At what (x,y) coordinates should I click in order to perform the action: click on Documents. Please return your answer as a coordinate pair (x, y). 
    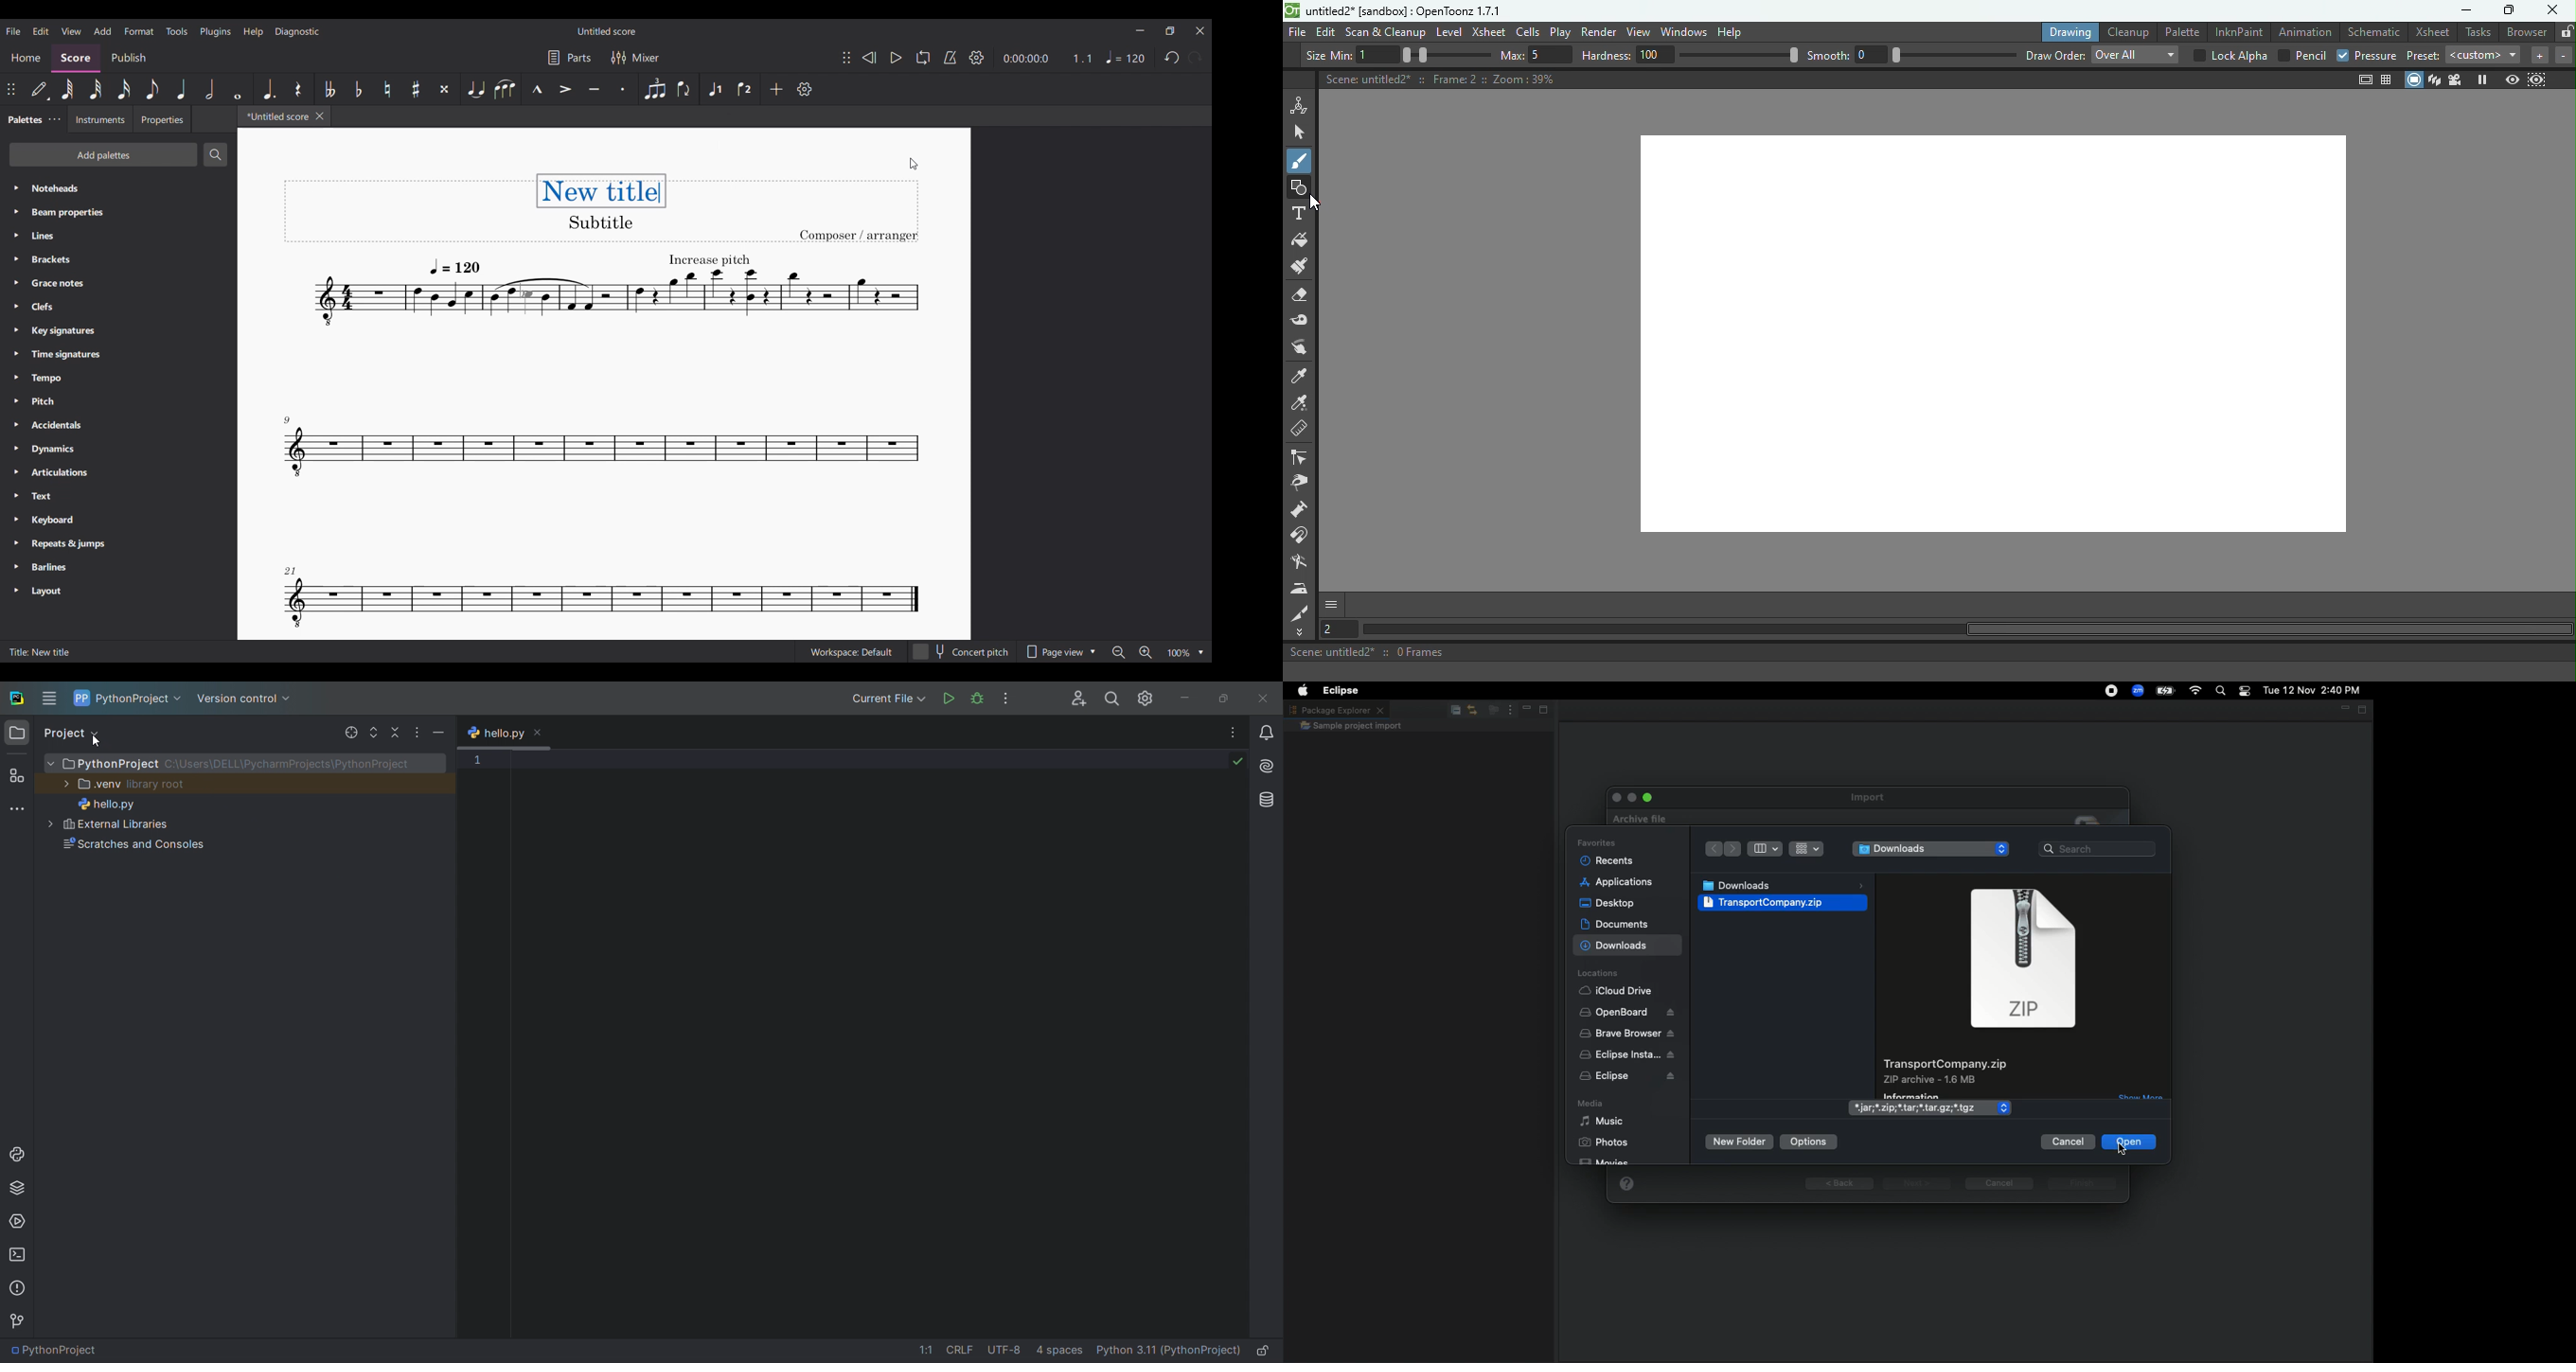
    Looking at the image, I should click on (1616, 924).